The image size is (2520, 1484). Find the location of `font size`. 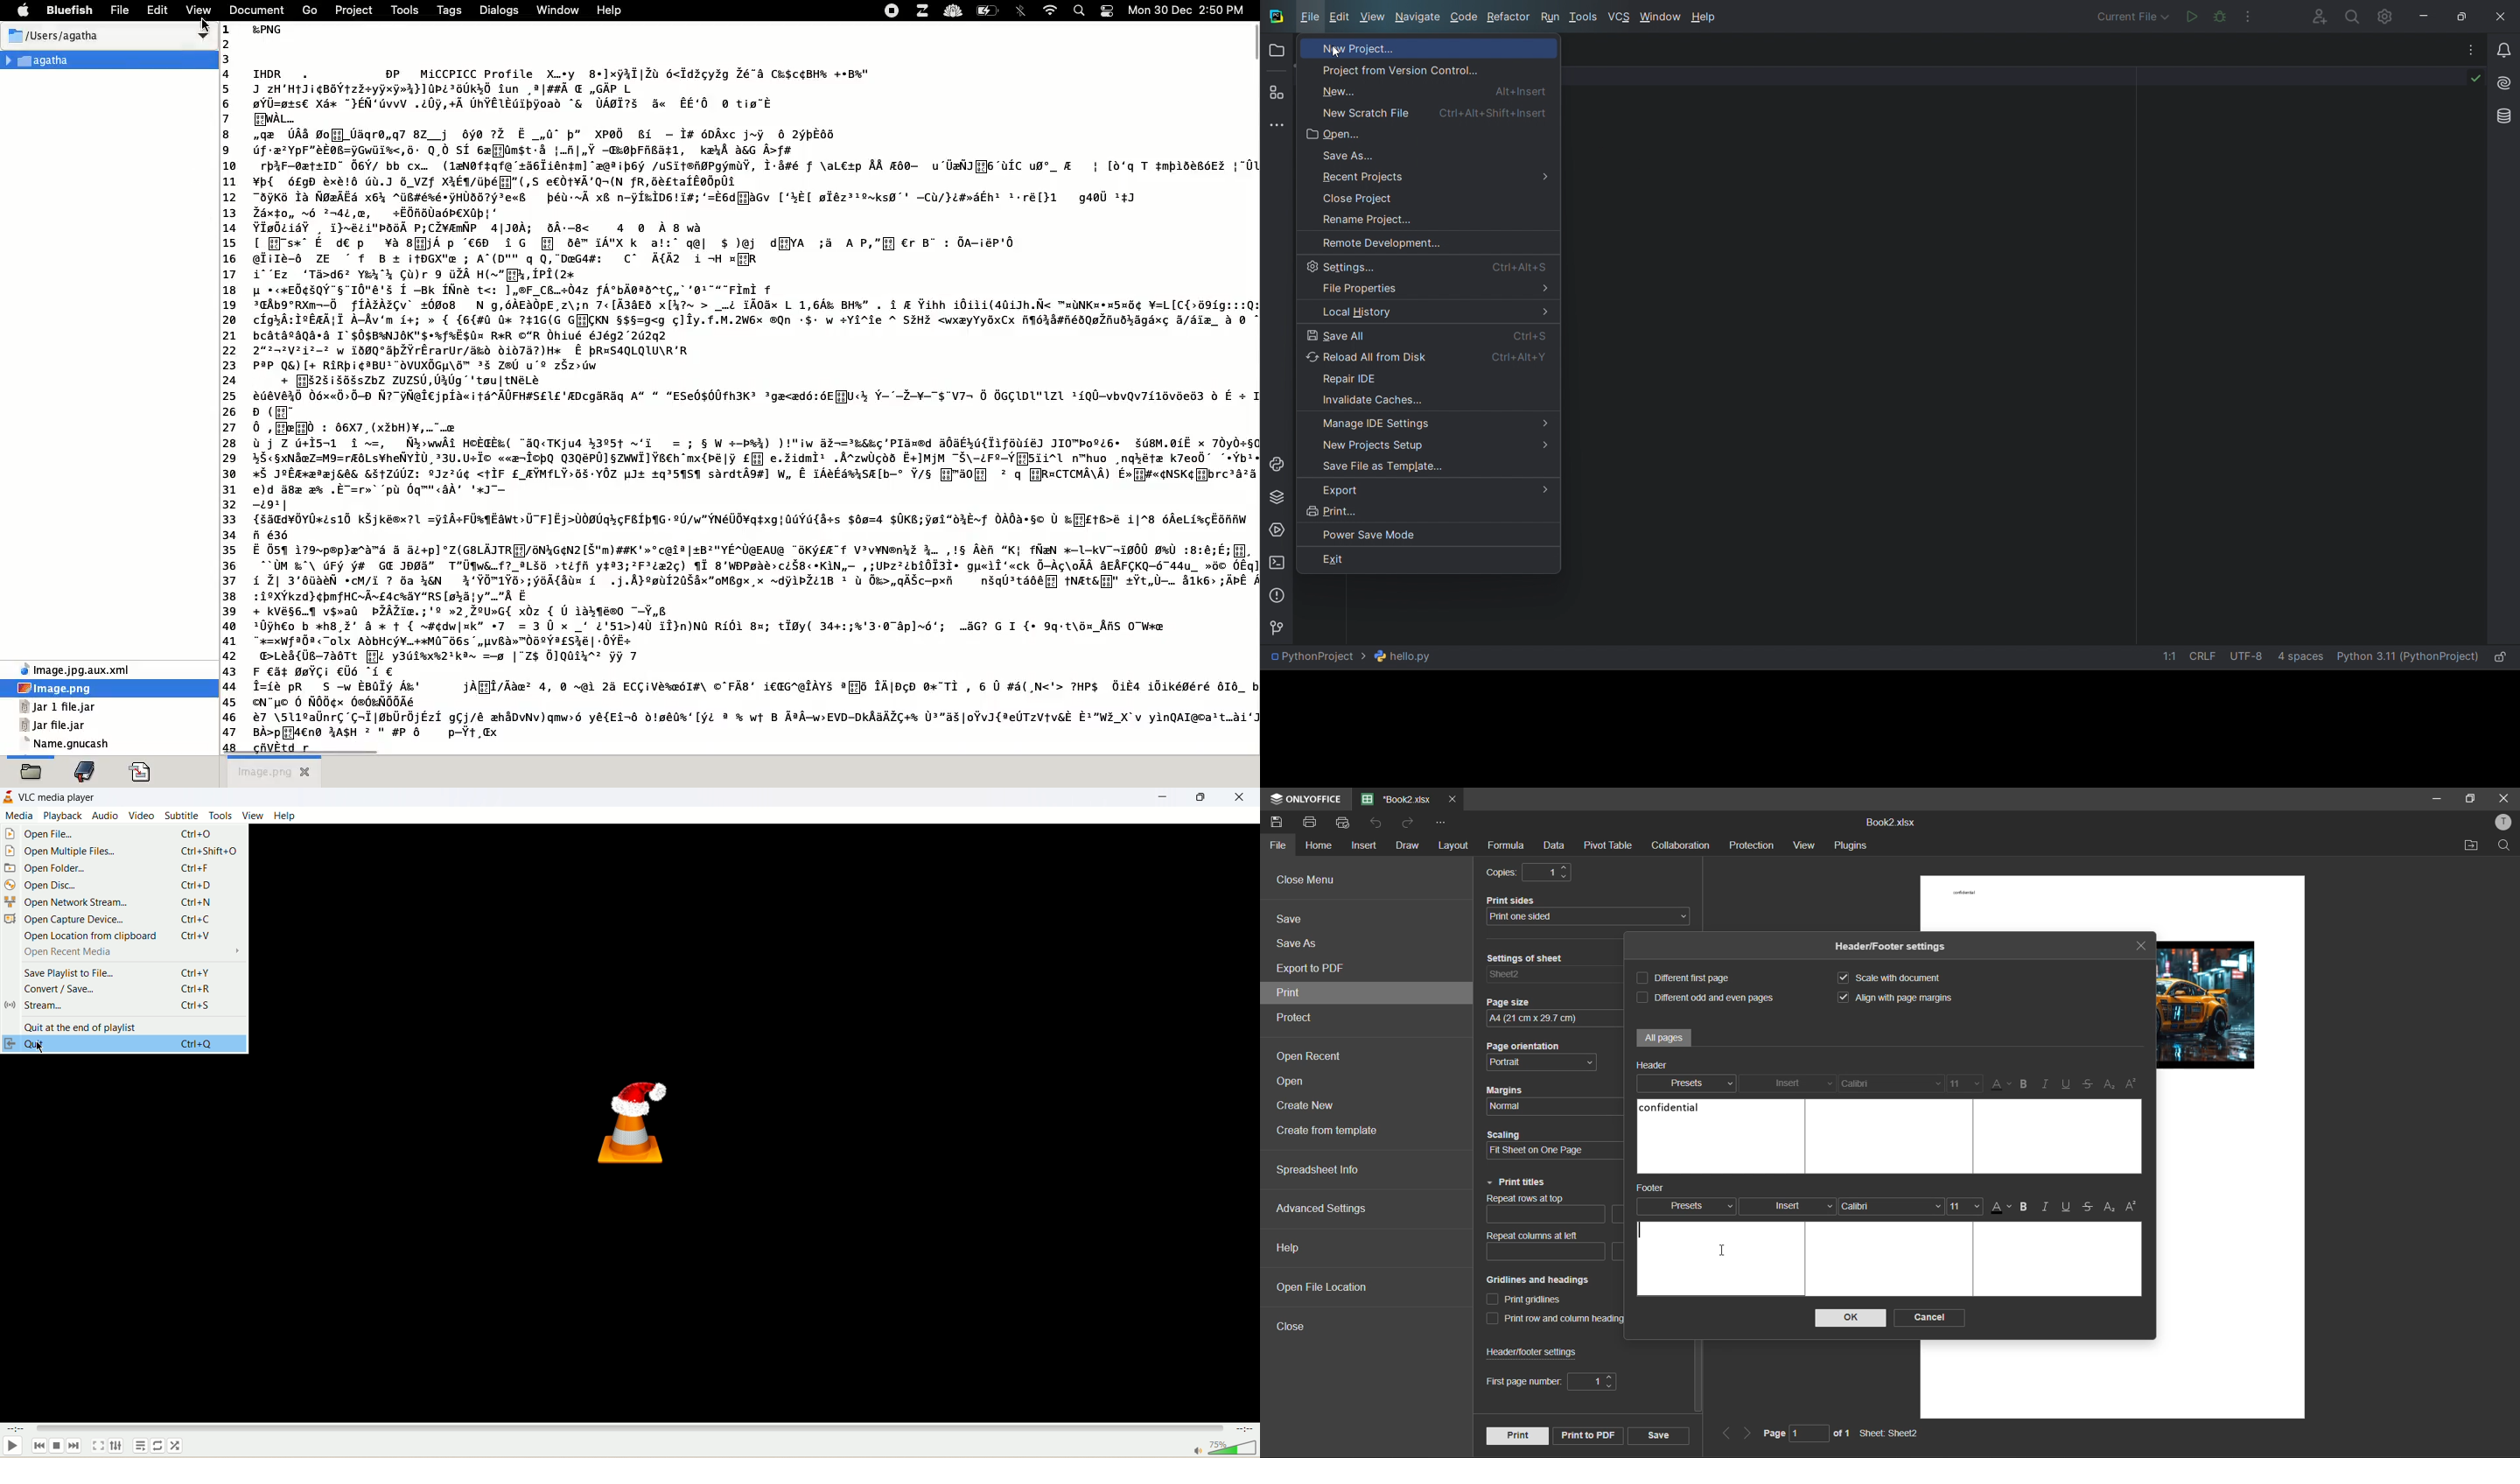

font size is located at coordinates (1966, 1084).